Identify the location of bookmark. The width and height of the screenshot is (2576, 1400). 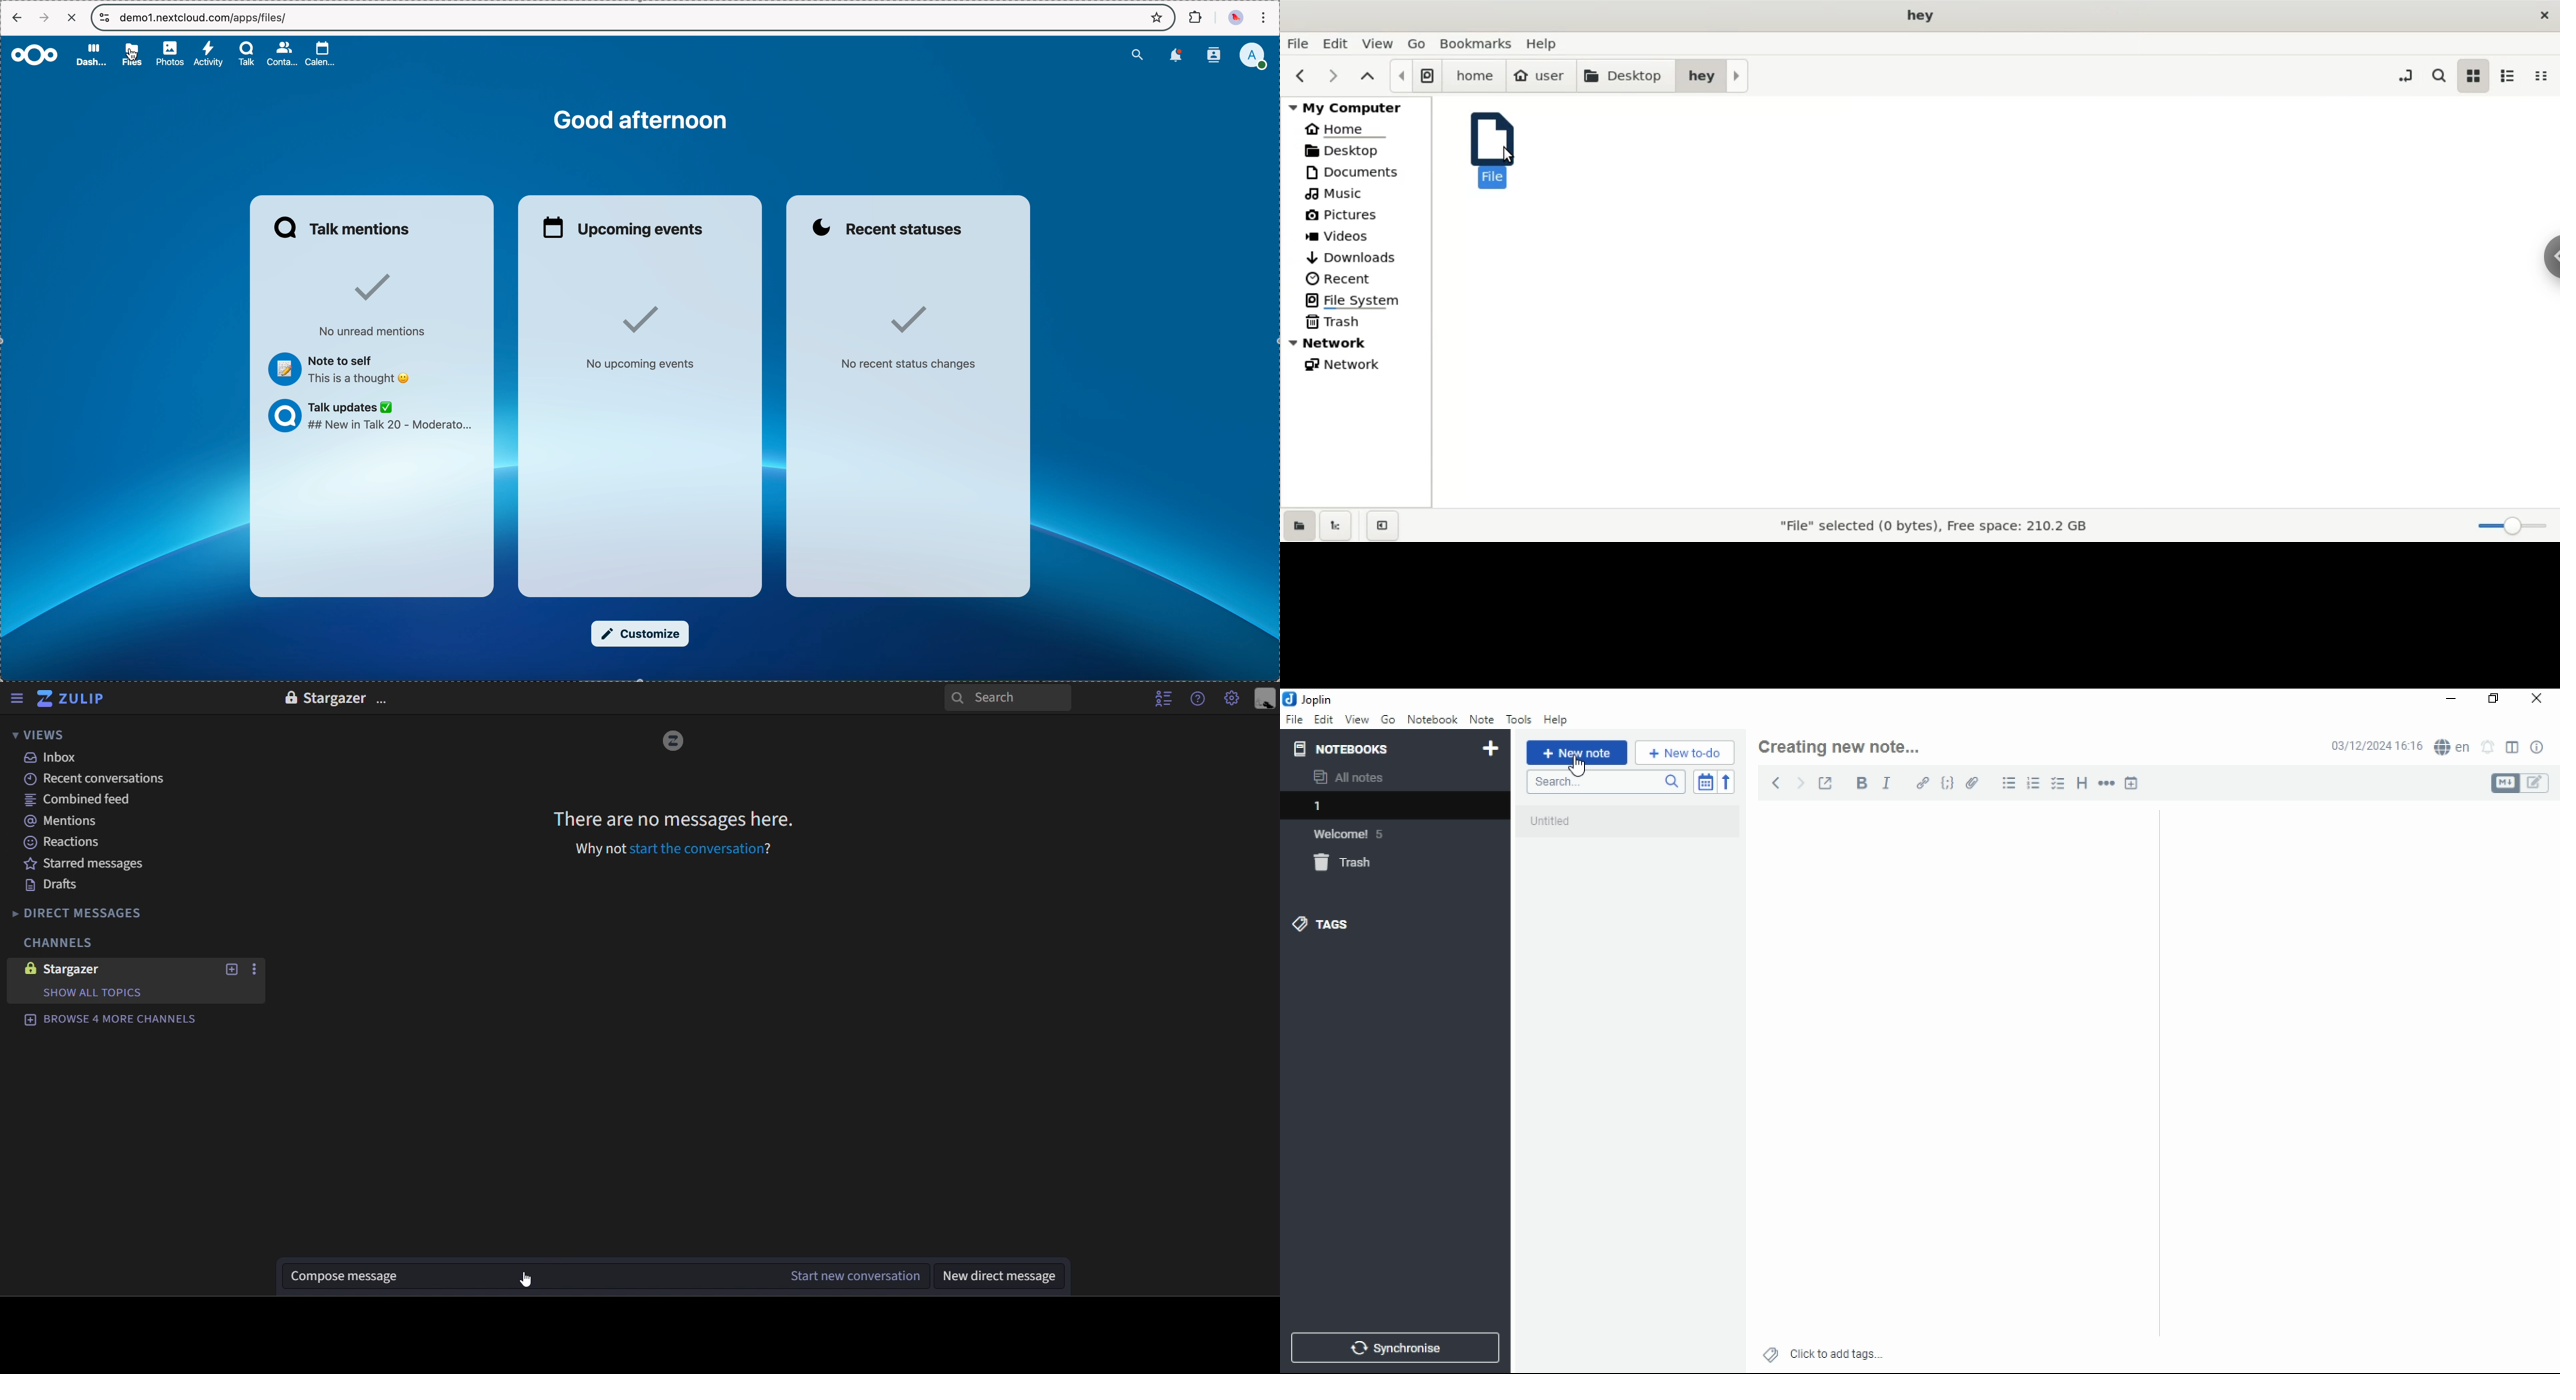
(1477, 43).